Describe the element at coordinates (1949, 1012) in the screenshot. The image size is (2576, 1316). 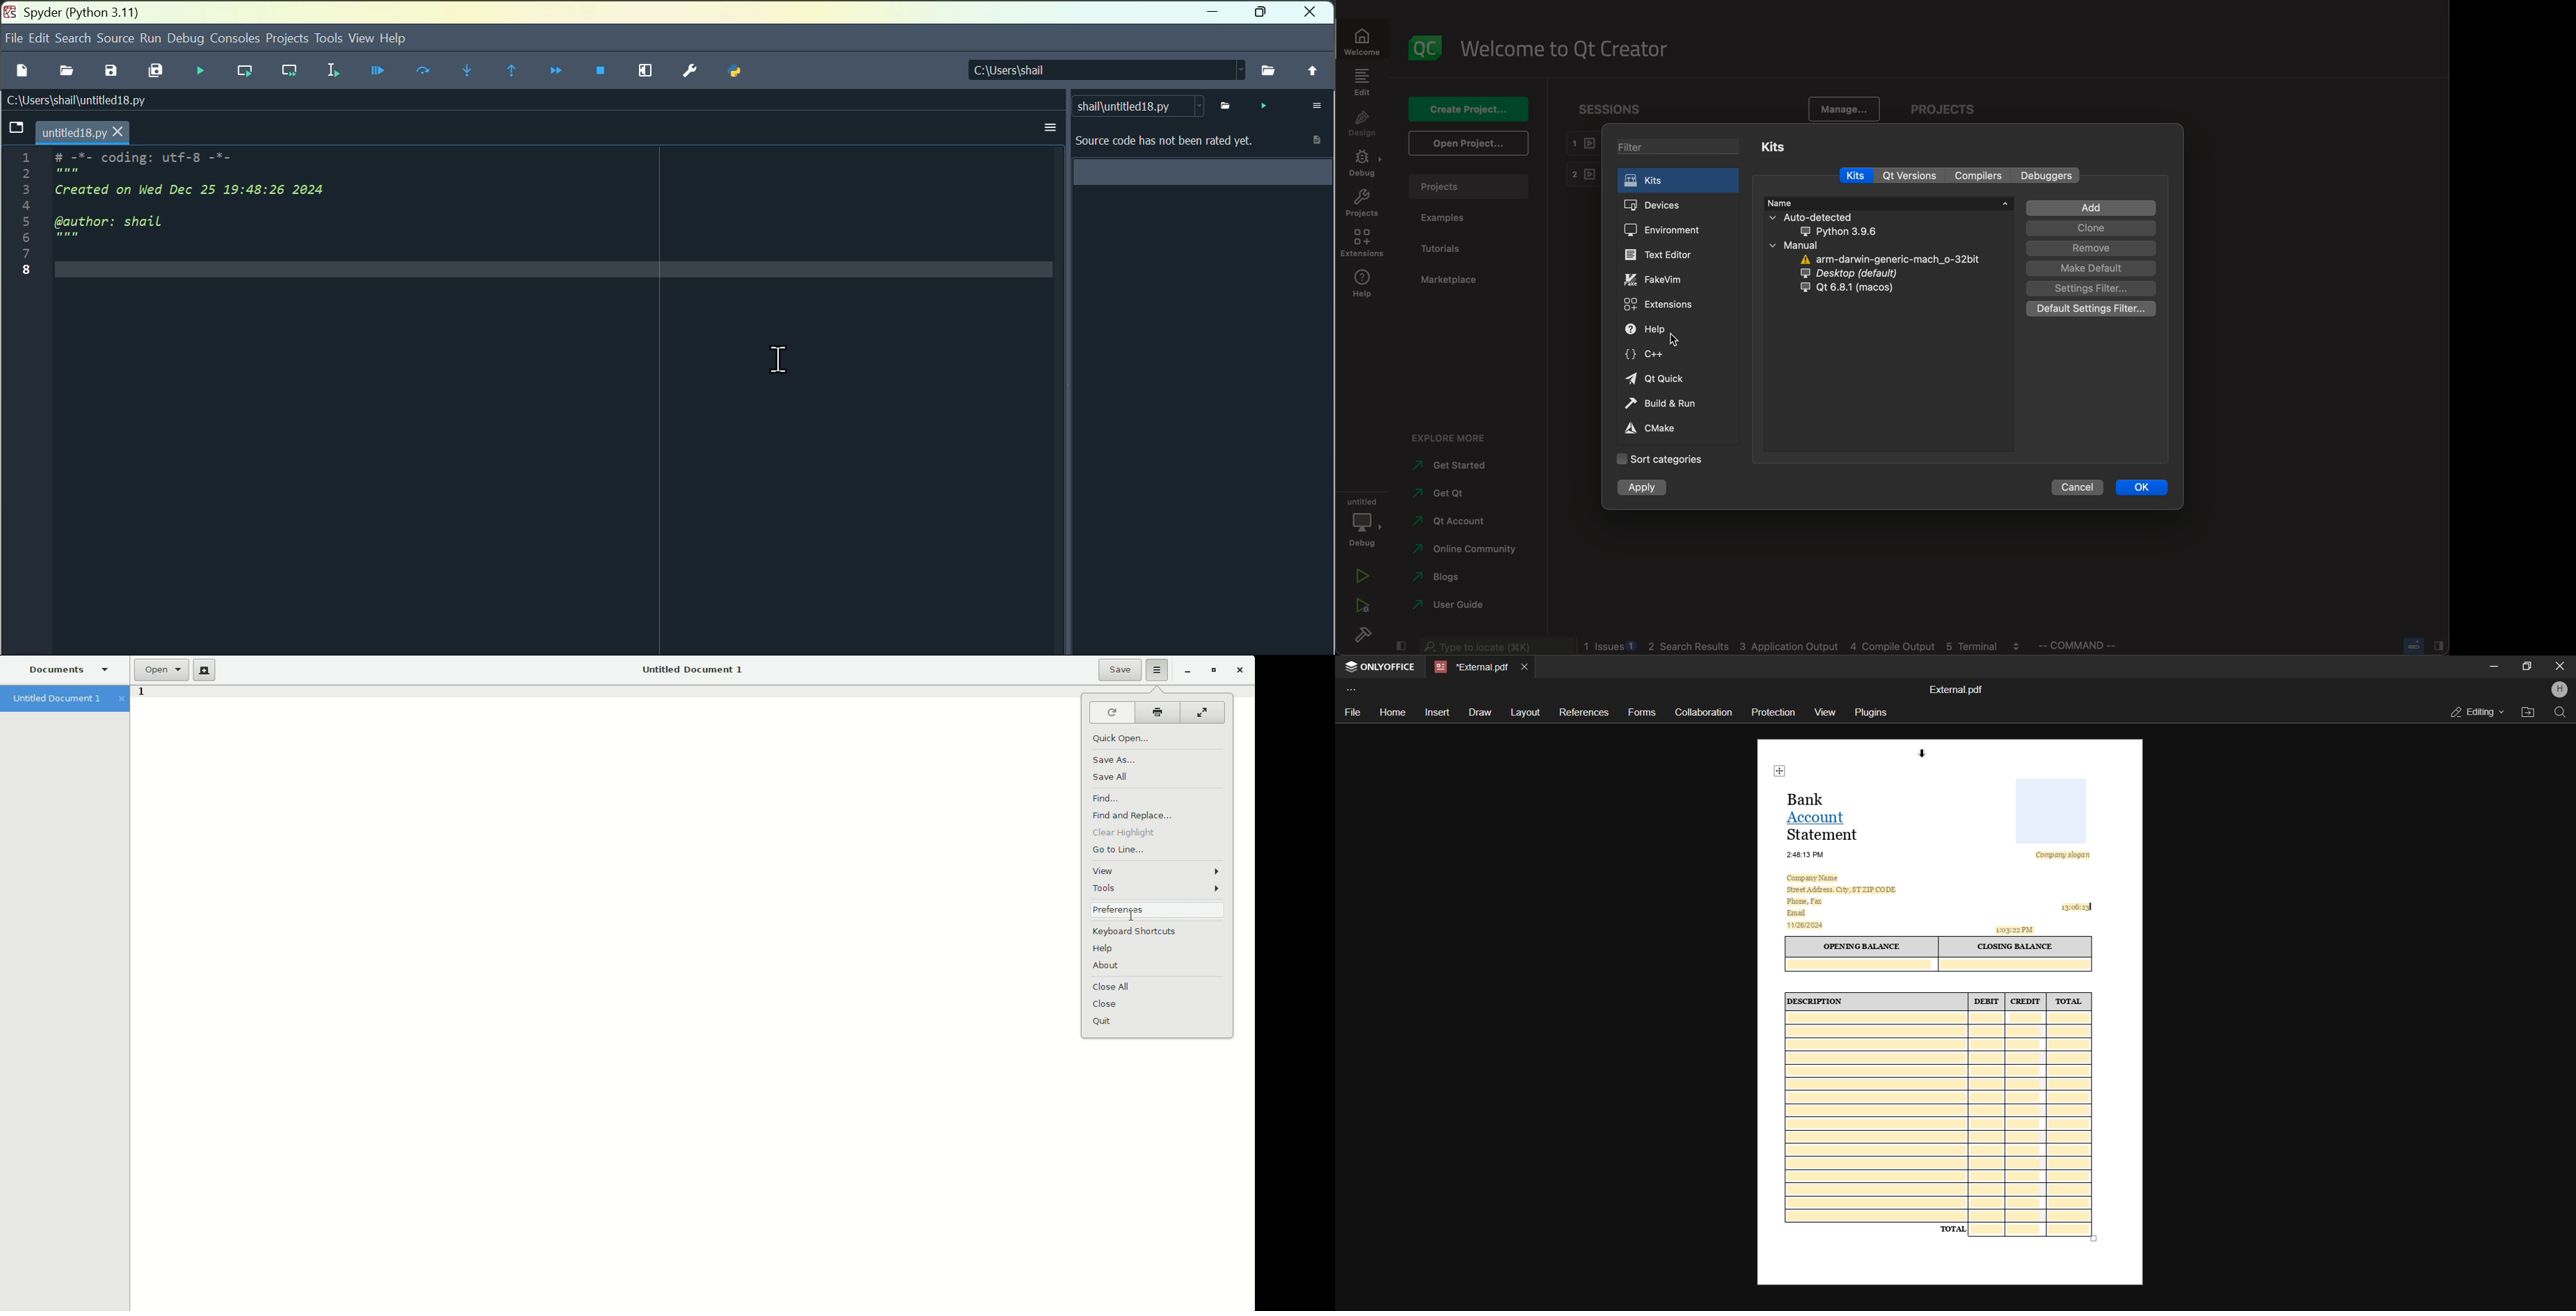
I see `This is a 30 day eviction notice informing tenants that they must either pay overdue rent, correct a lease violation, or vacate the premises due to illegal activity. Failure to comply will result in legal actions.` at that location.